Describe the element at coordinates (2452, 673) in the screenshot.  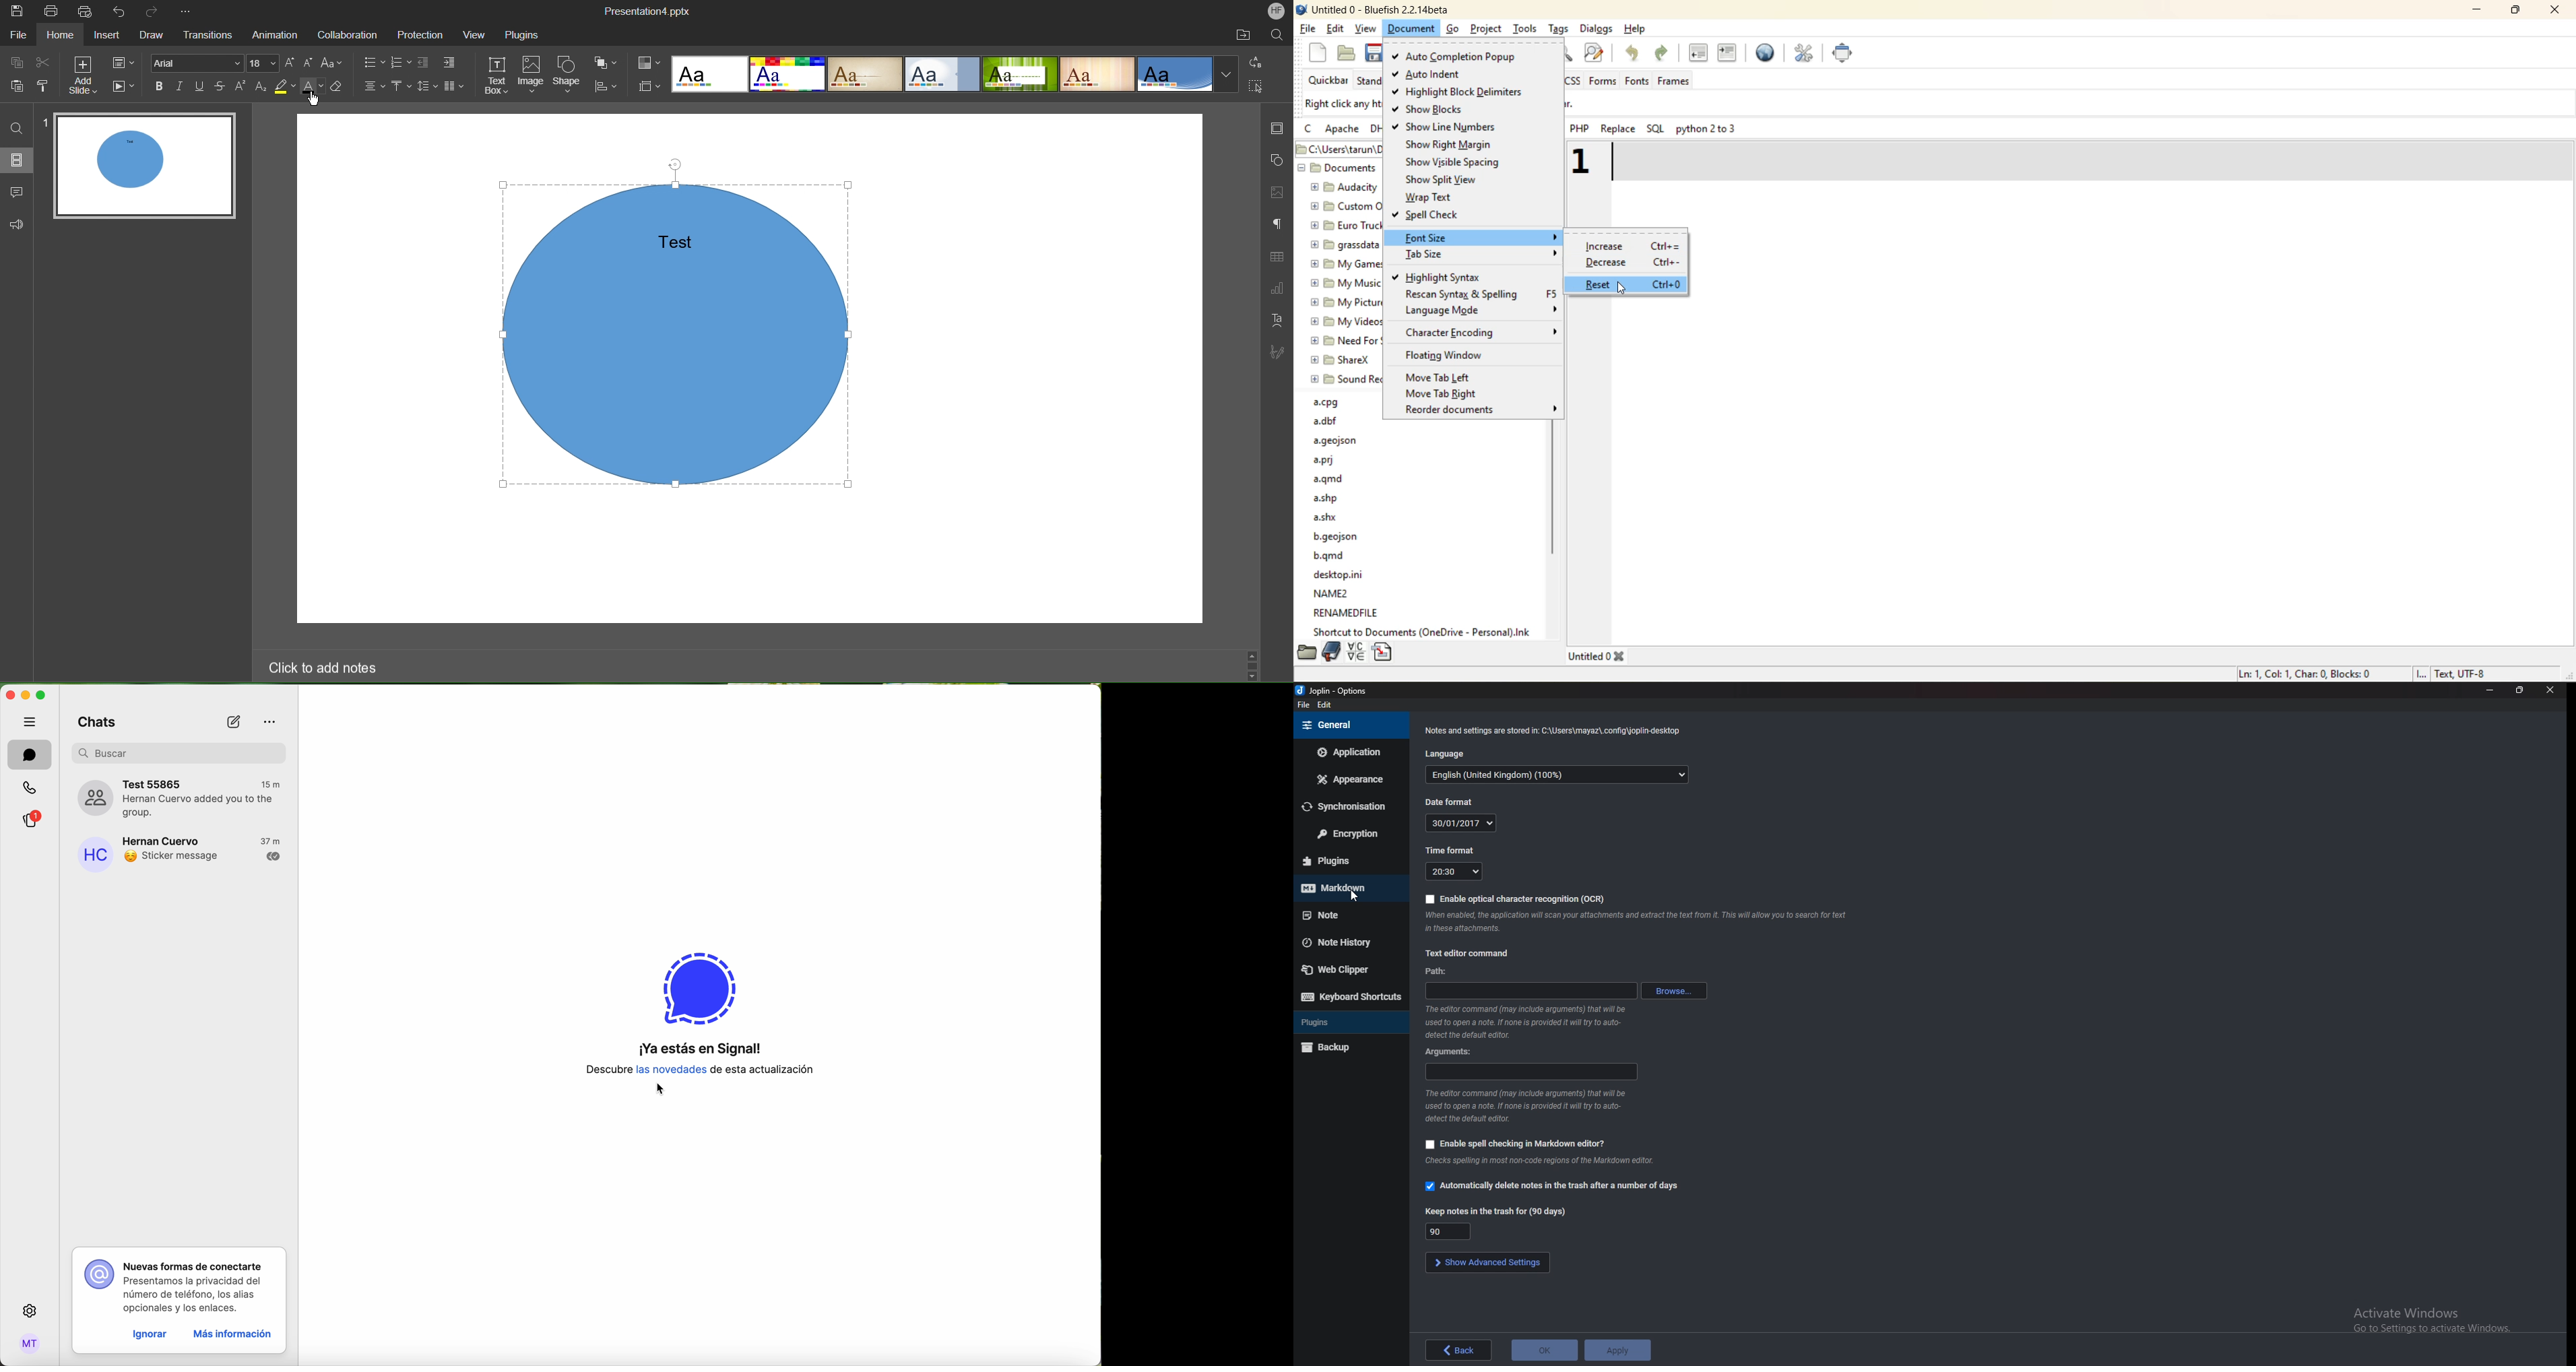
I see `I... Text UTF-8 ` at that location.